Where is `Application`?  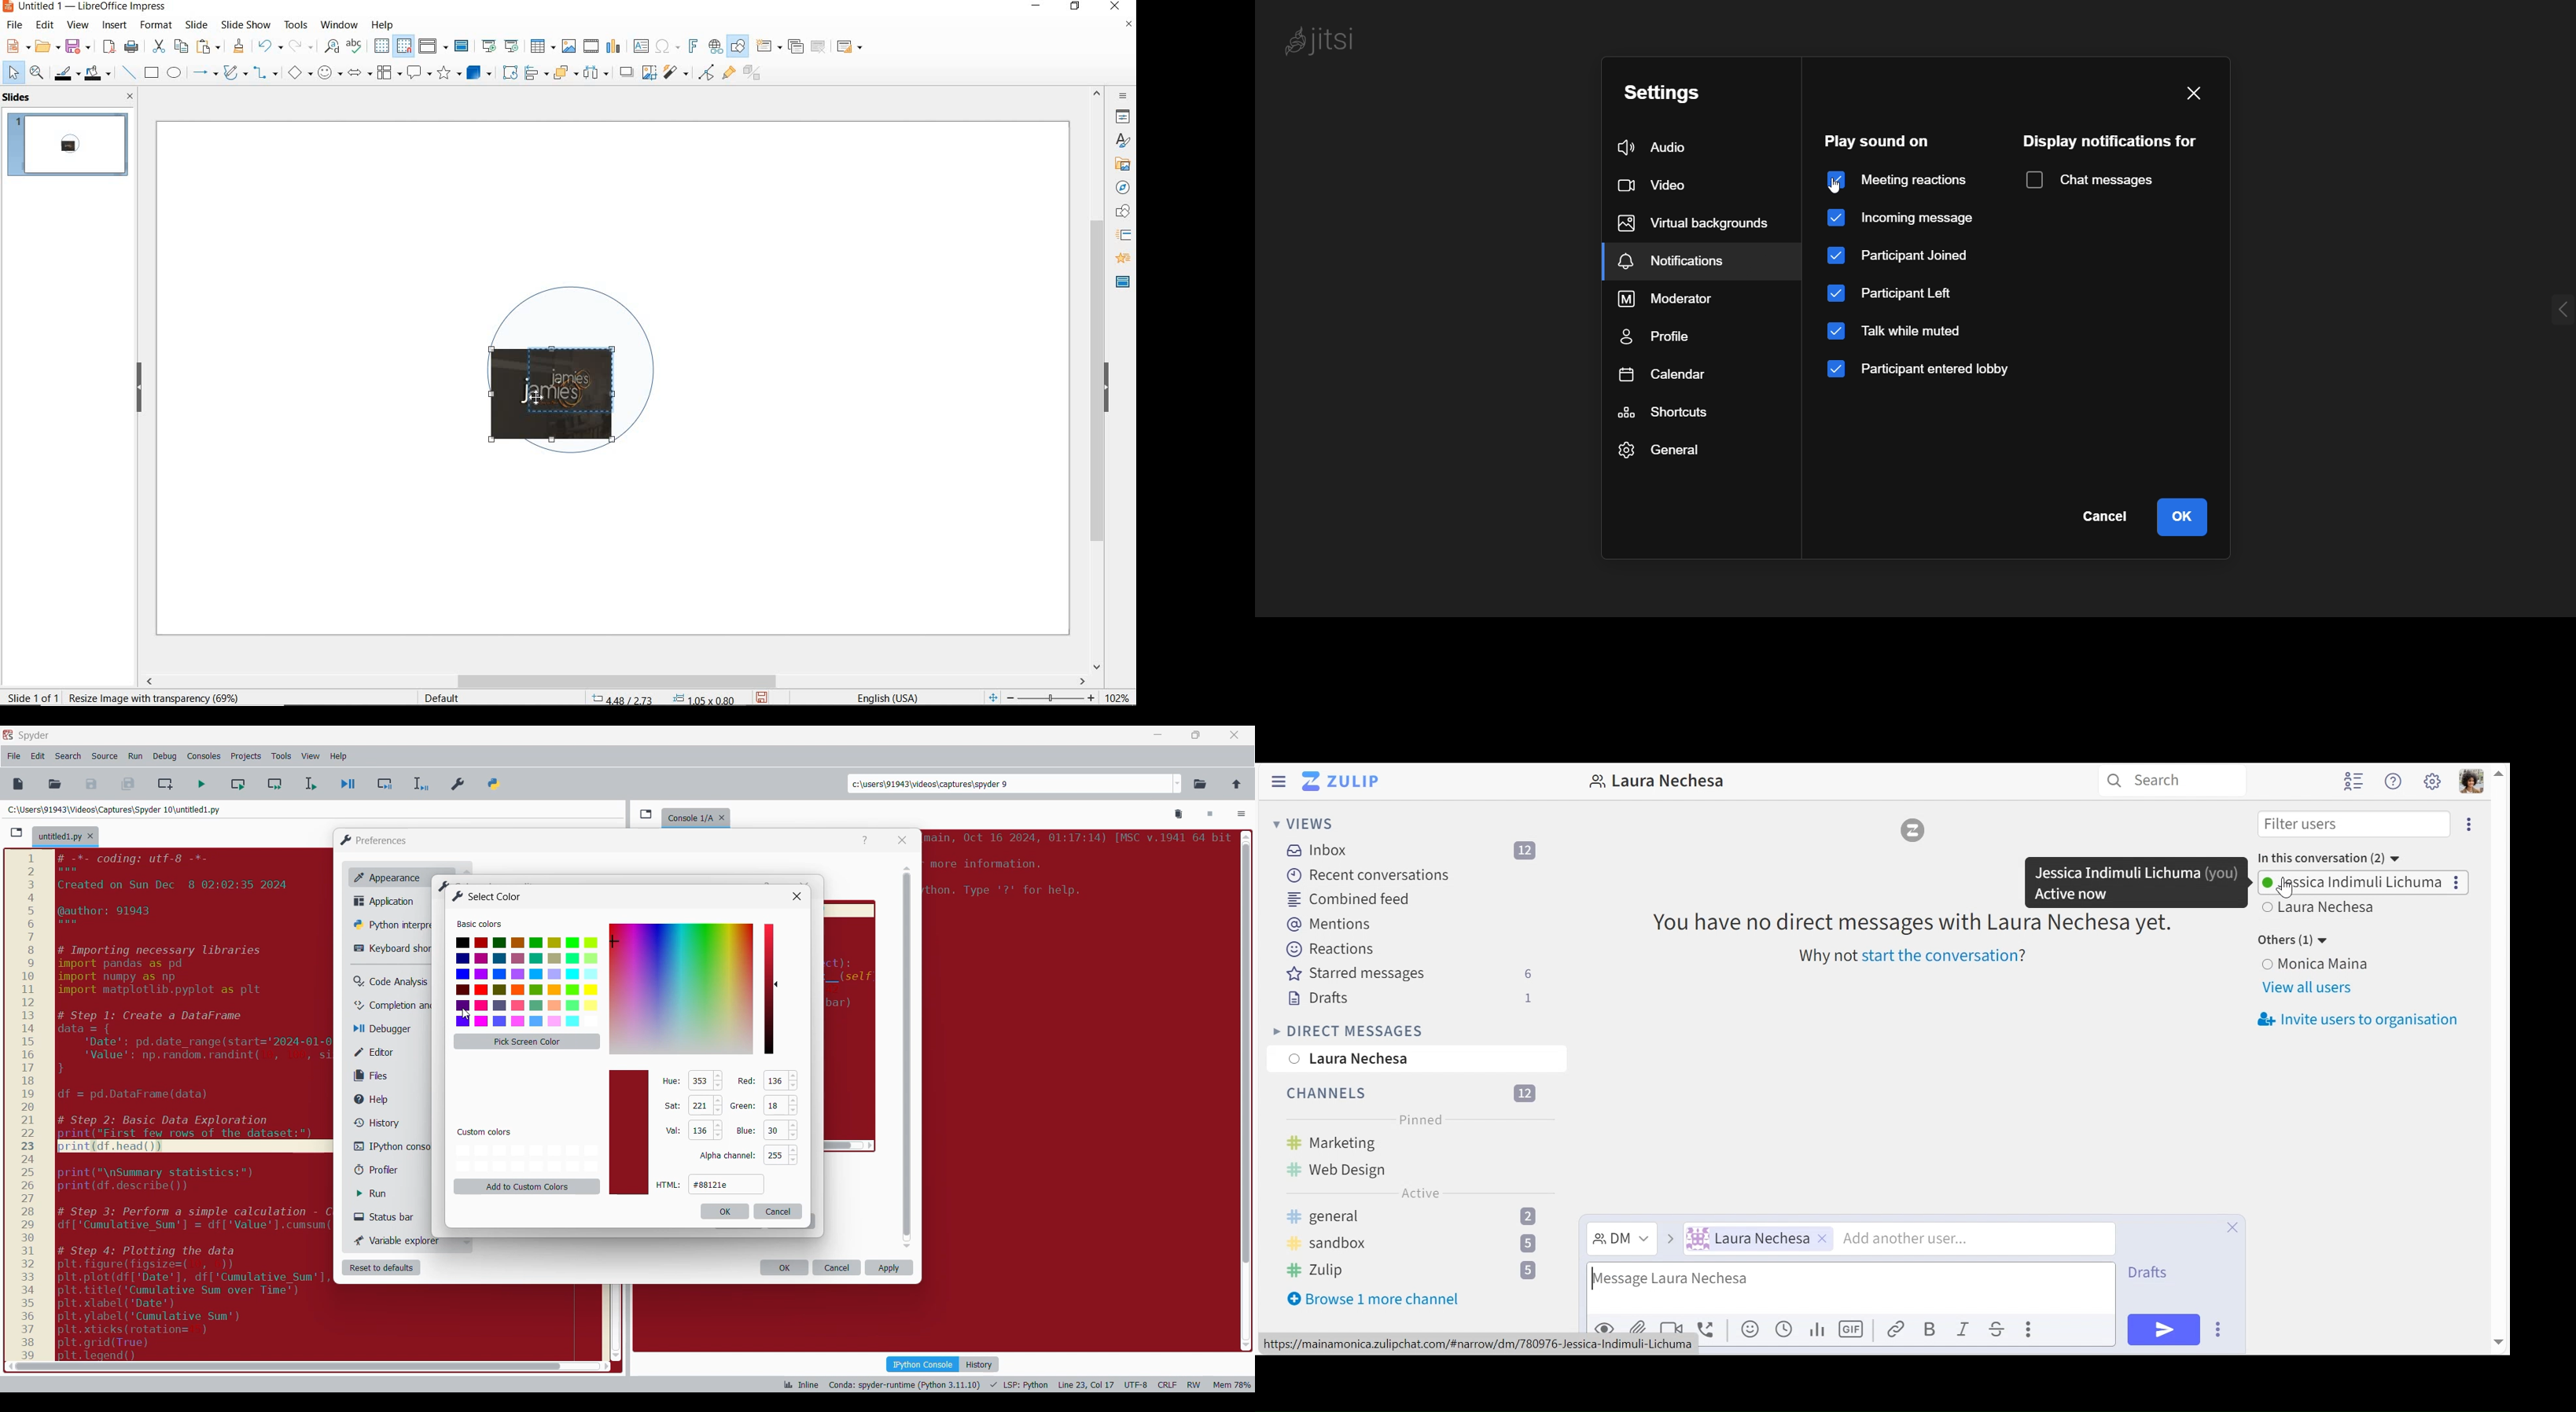
Application is located at coordinates (388, 901).